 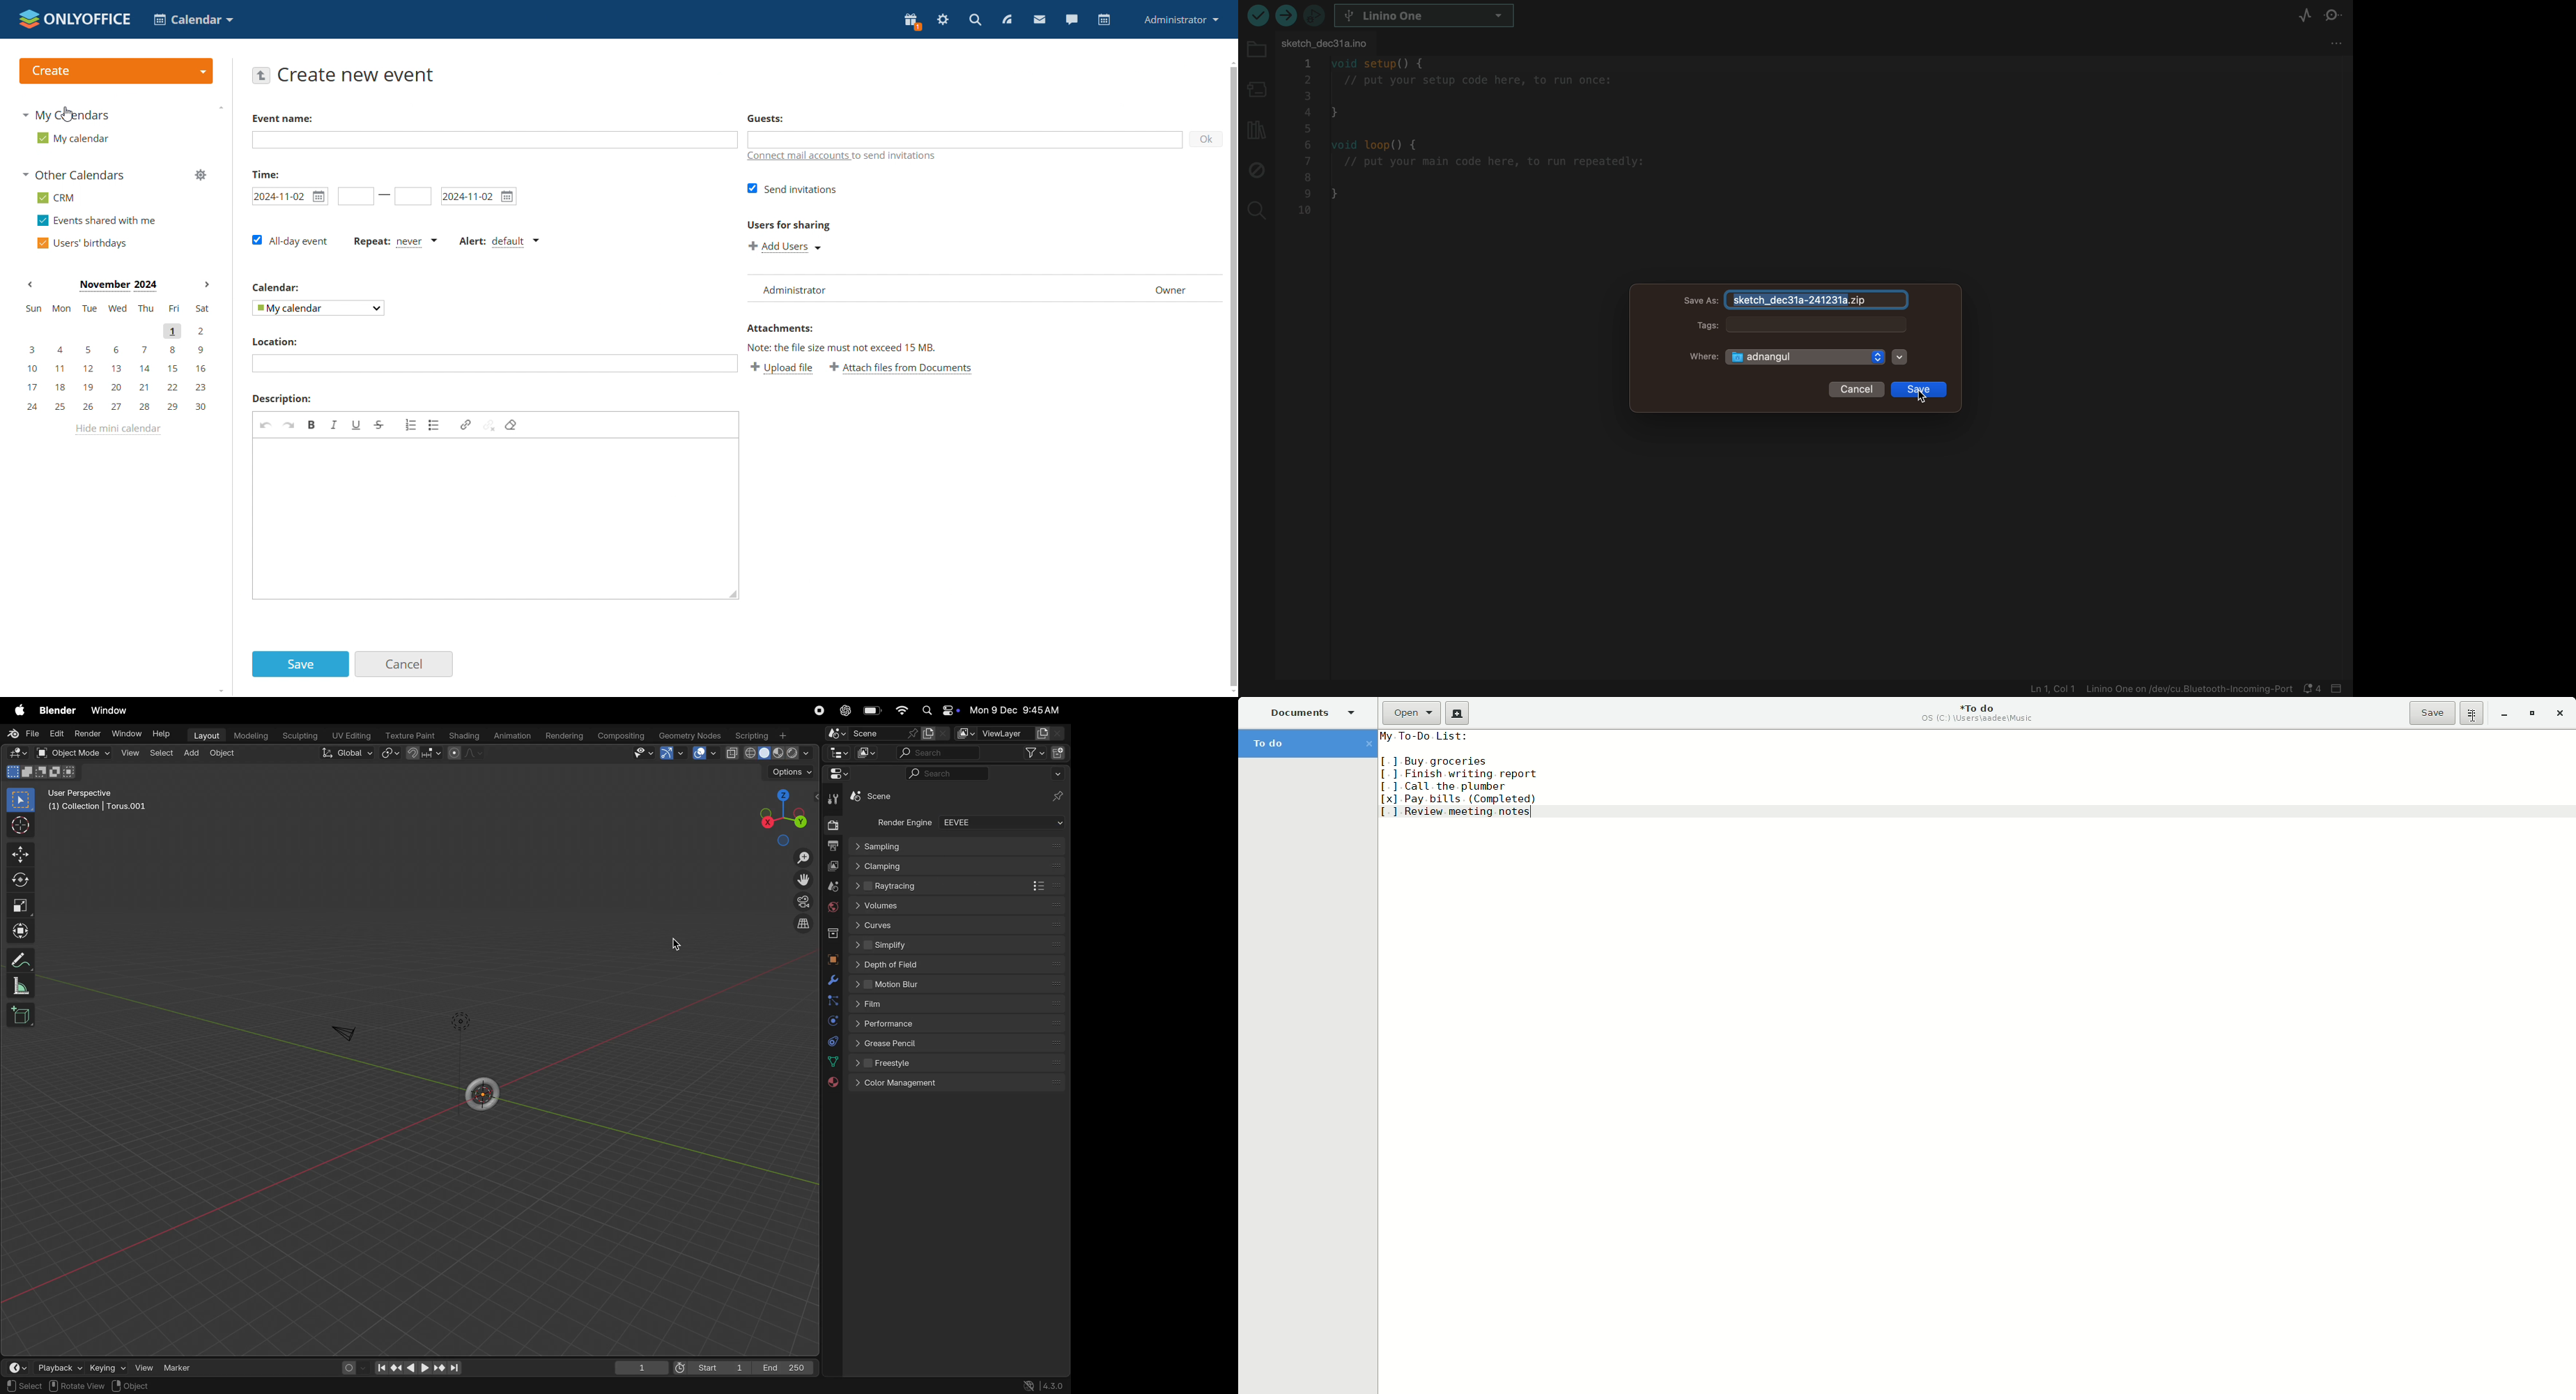 What do you see at coordinates (114, 359) in the screenshot?
I see `mini calendar` at bounding box center [114, 359].